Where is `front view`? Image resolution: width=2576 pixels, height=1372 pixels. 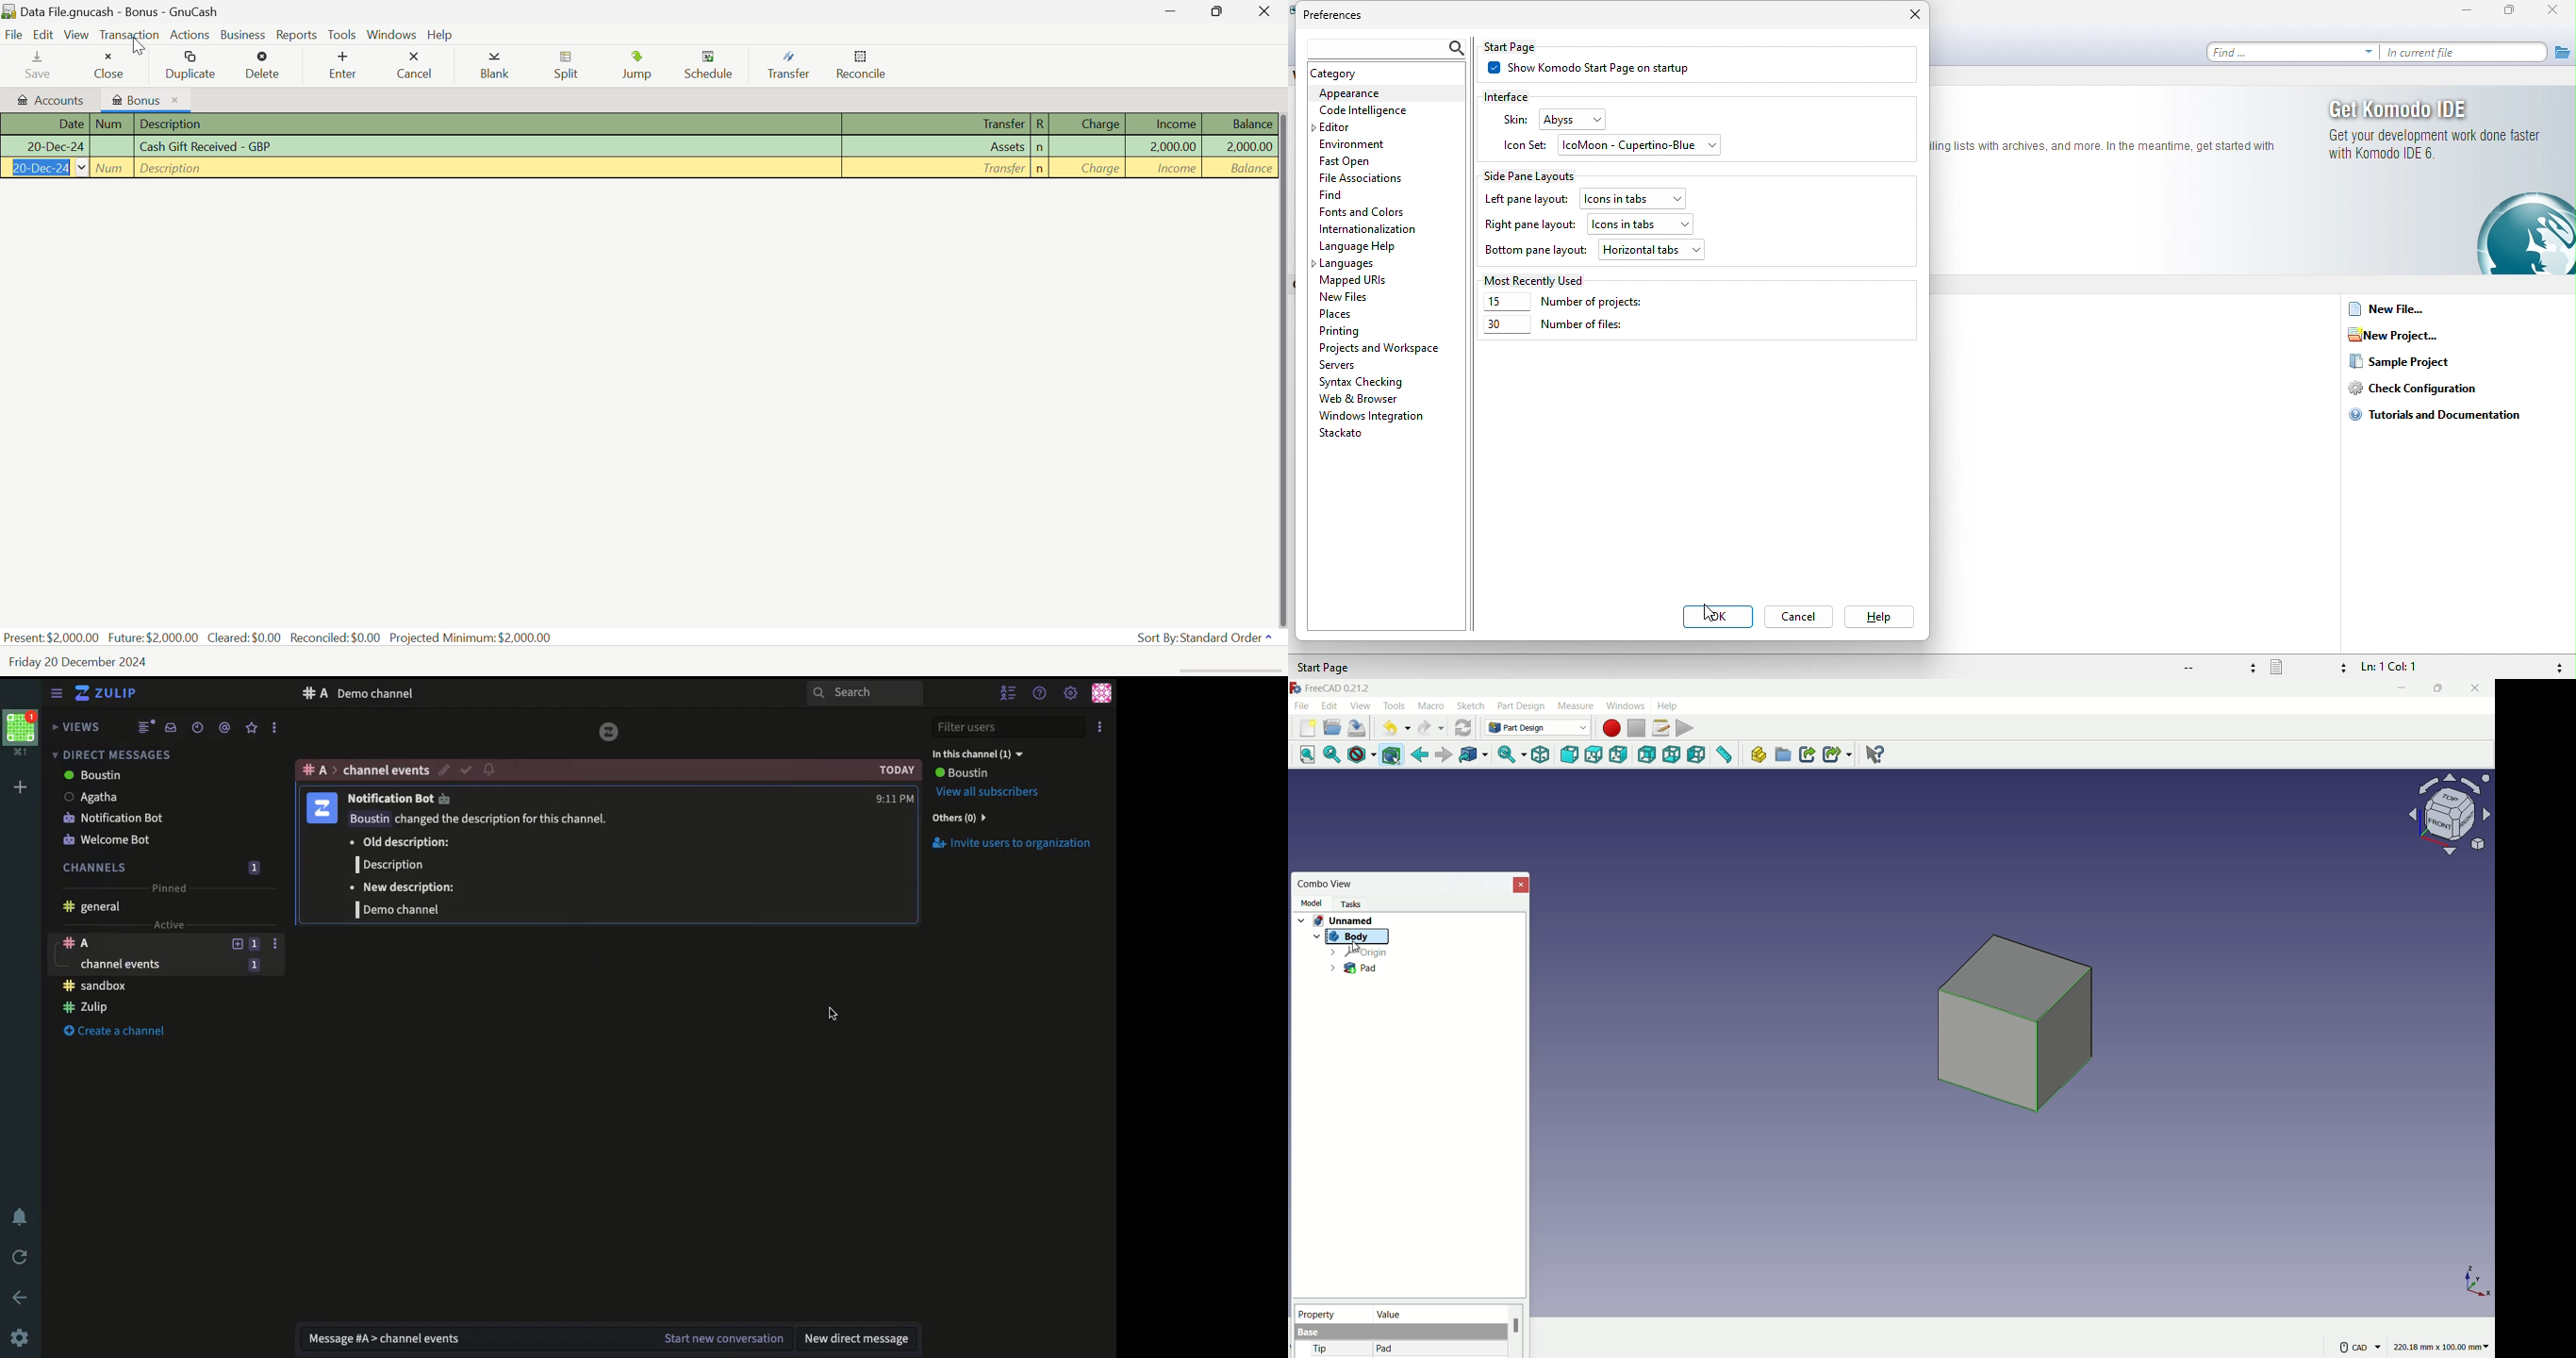 front view is located at coordinates (1571, 755).